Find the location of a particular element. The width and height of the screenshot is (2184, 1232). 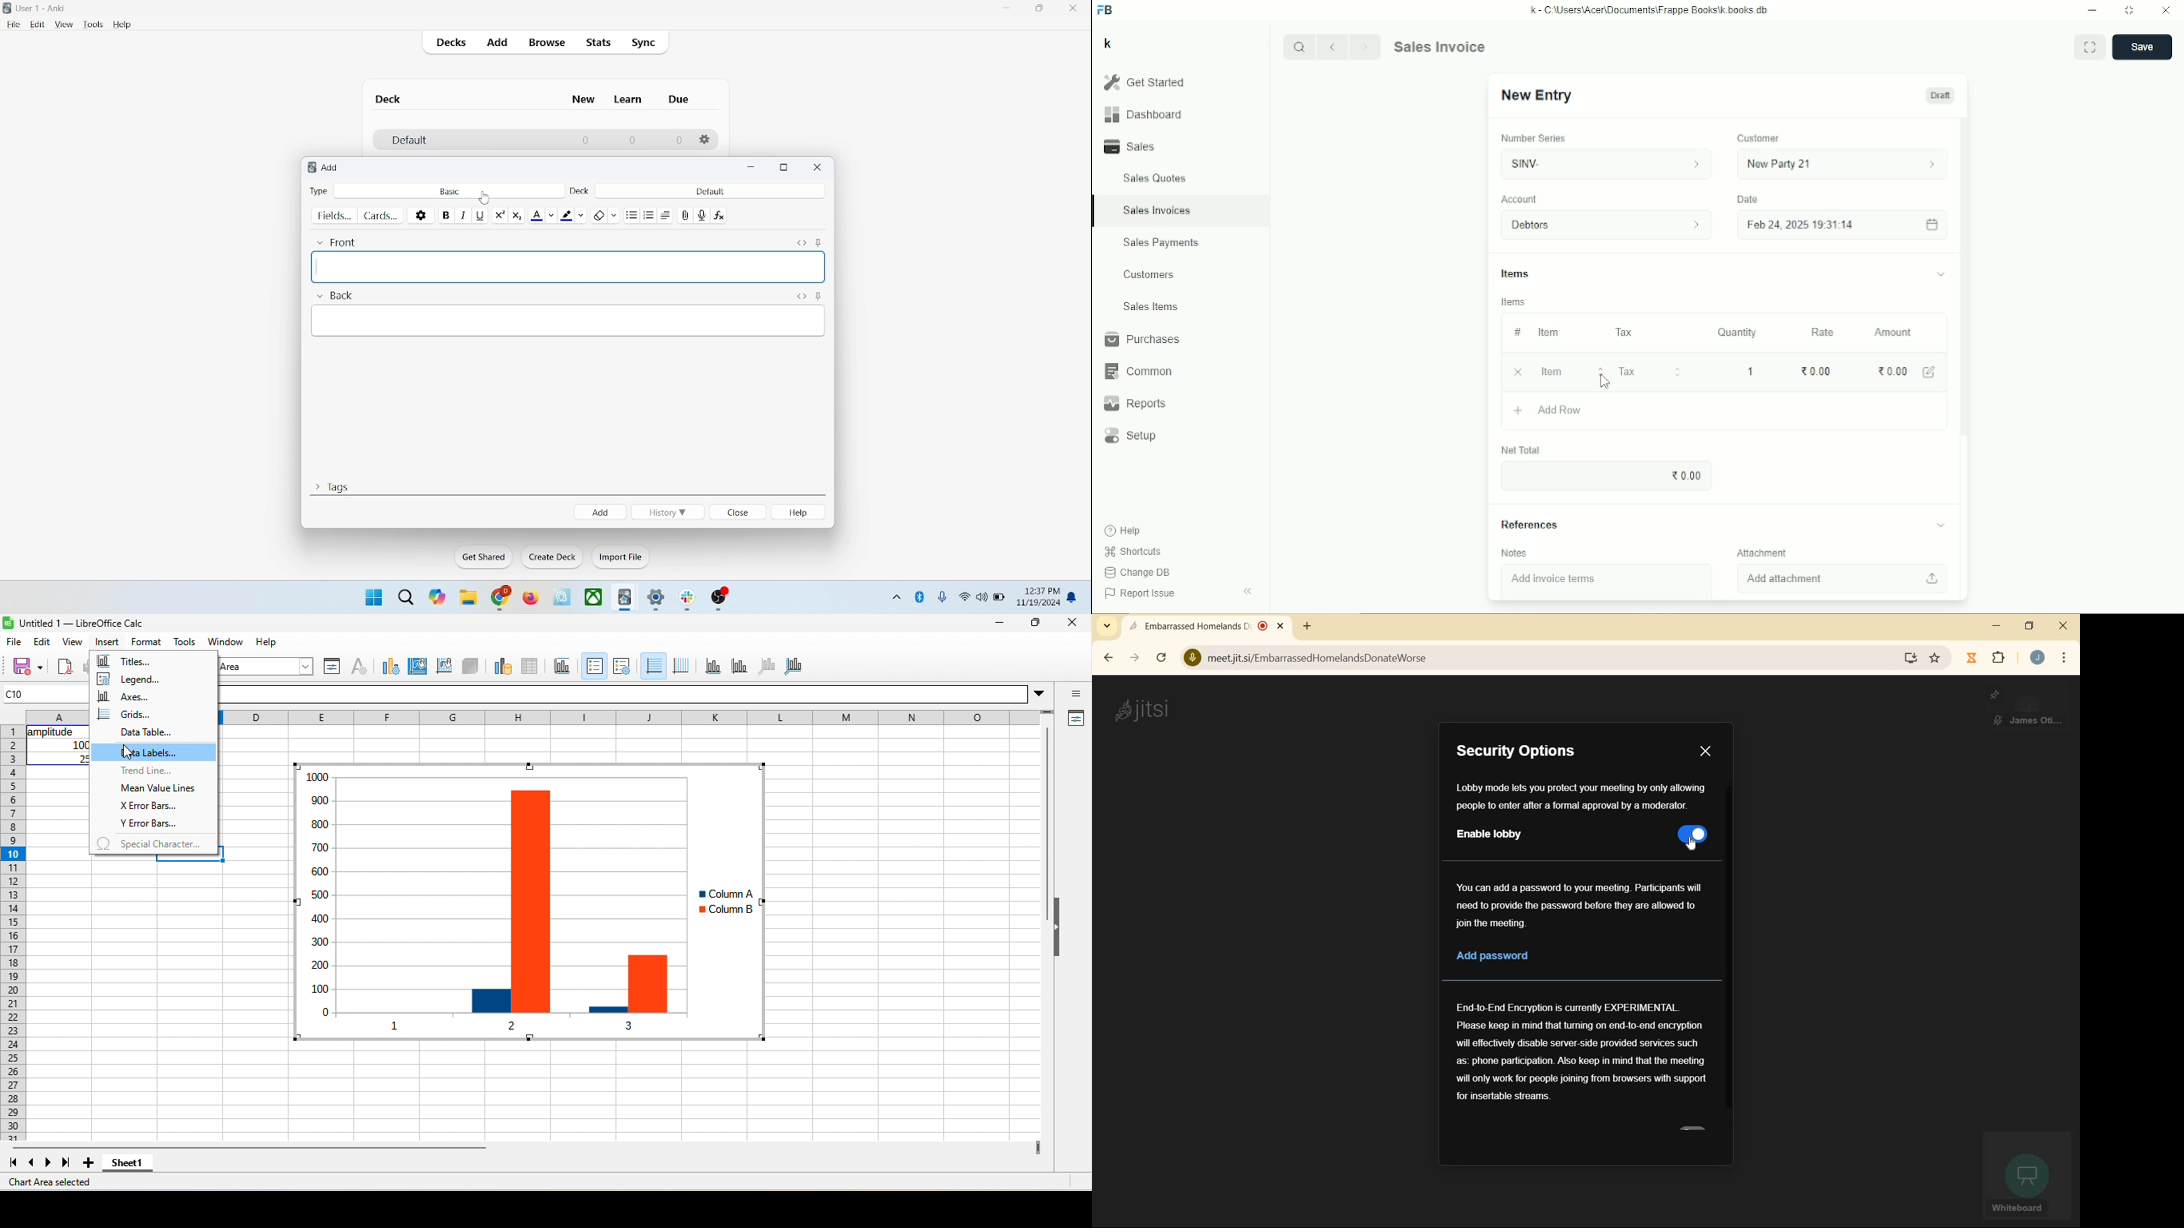

forward is located at coordinates (1134, 658).